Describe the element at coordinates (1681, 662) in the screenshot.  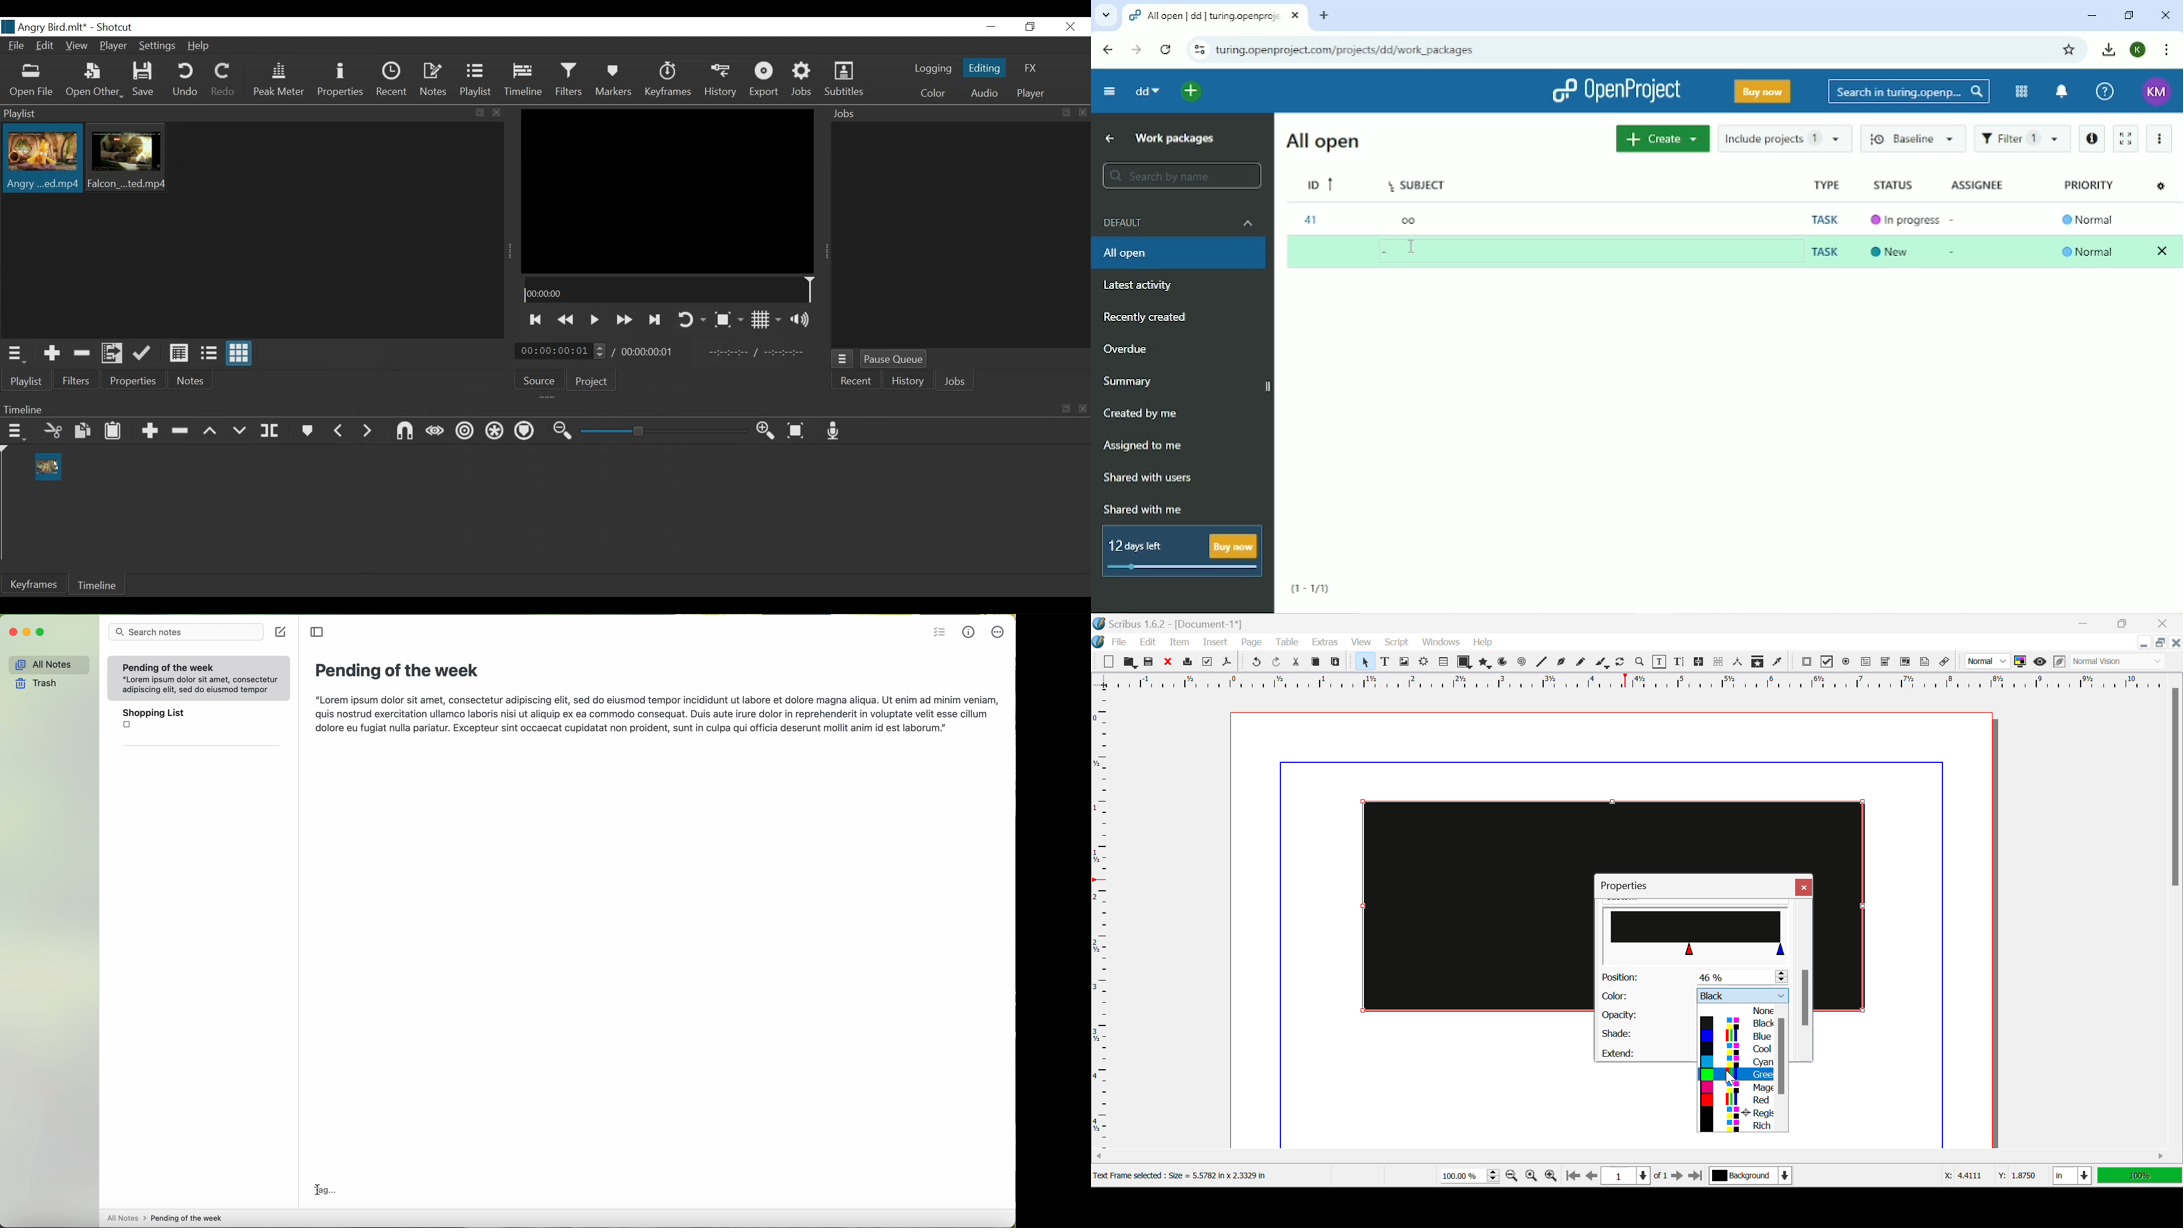
I see `Edit Text with Story Editor` at that location.